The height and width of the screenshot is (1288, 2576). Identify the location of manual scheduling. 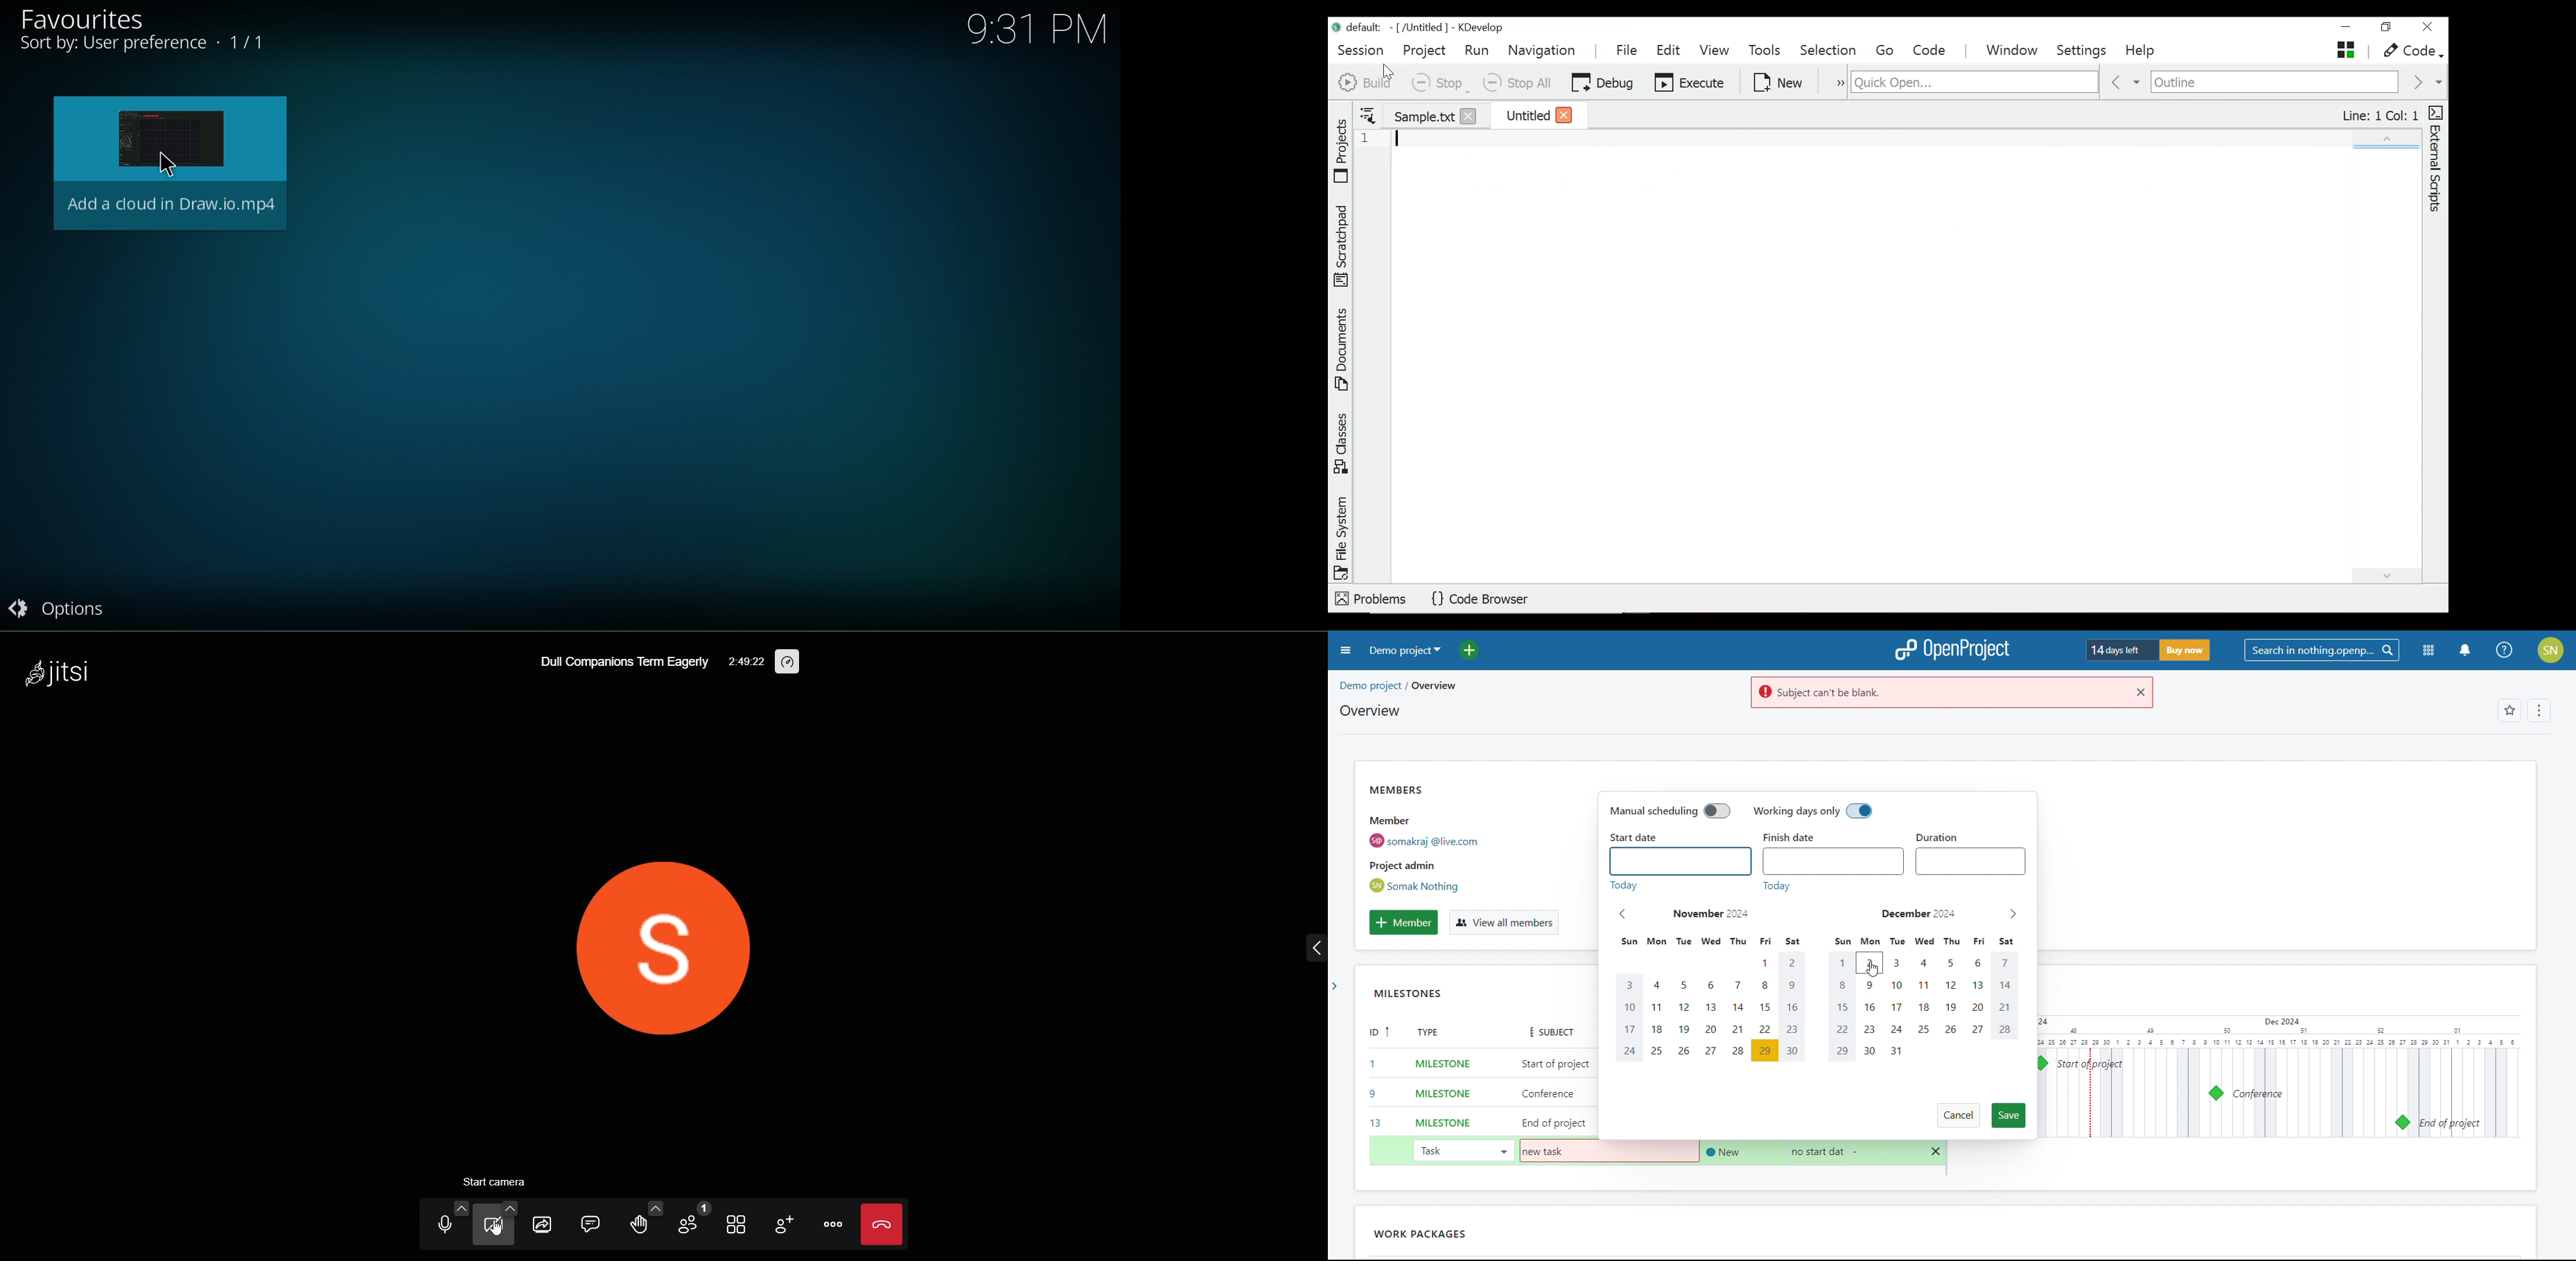
(1669, 811).